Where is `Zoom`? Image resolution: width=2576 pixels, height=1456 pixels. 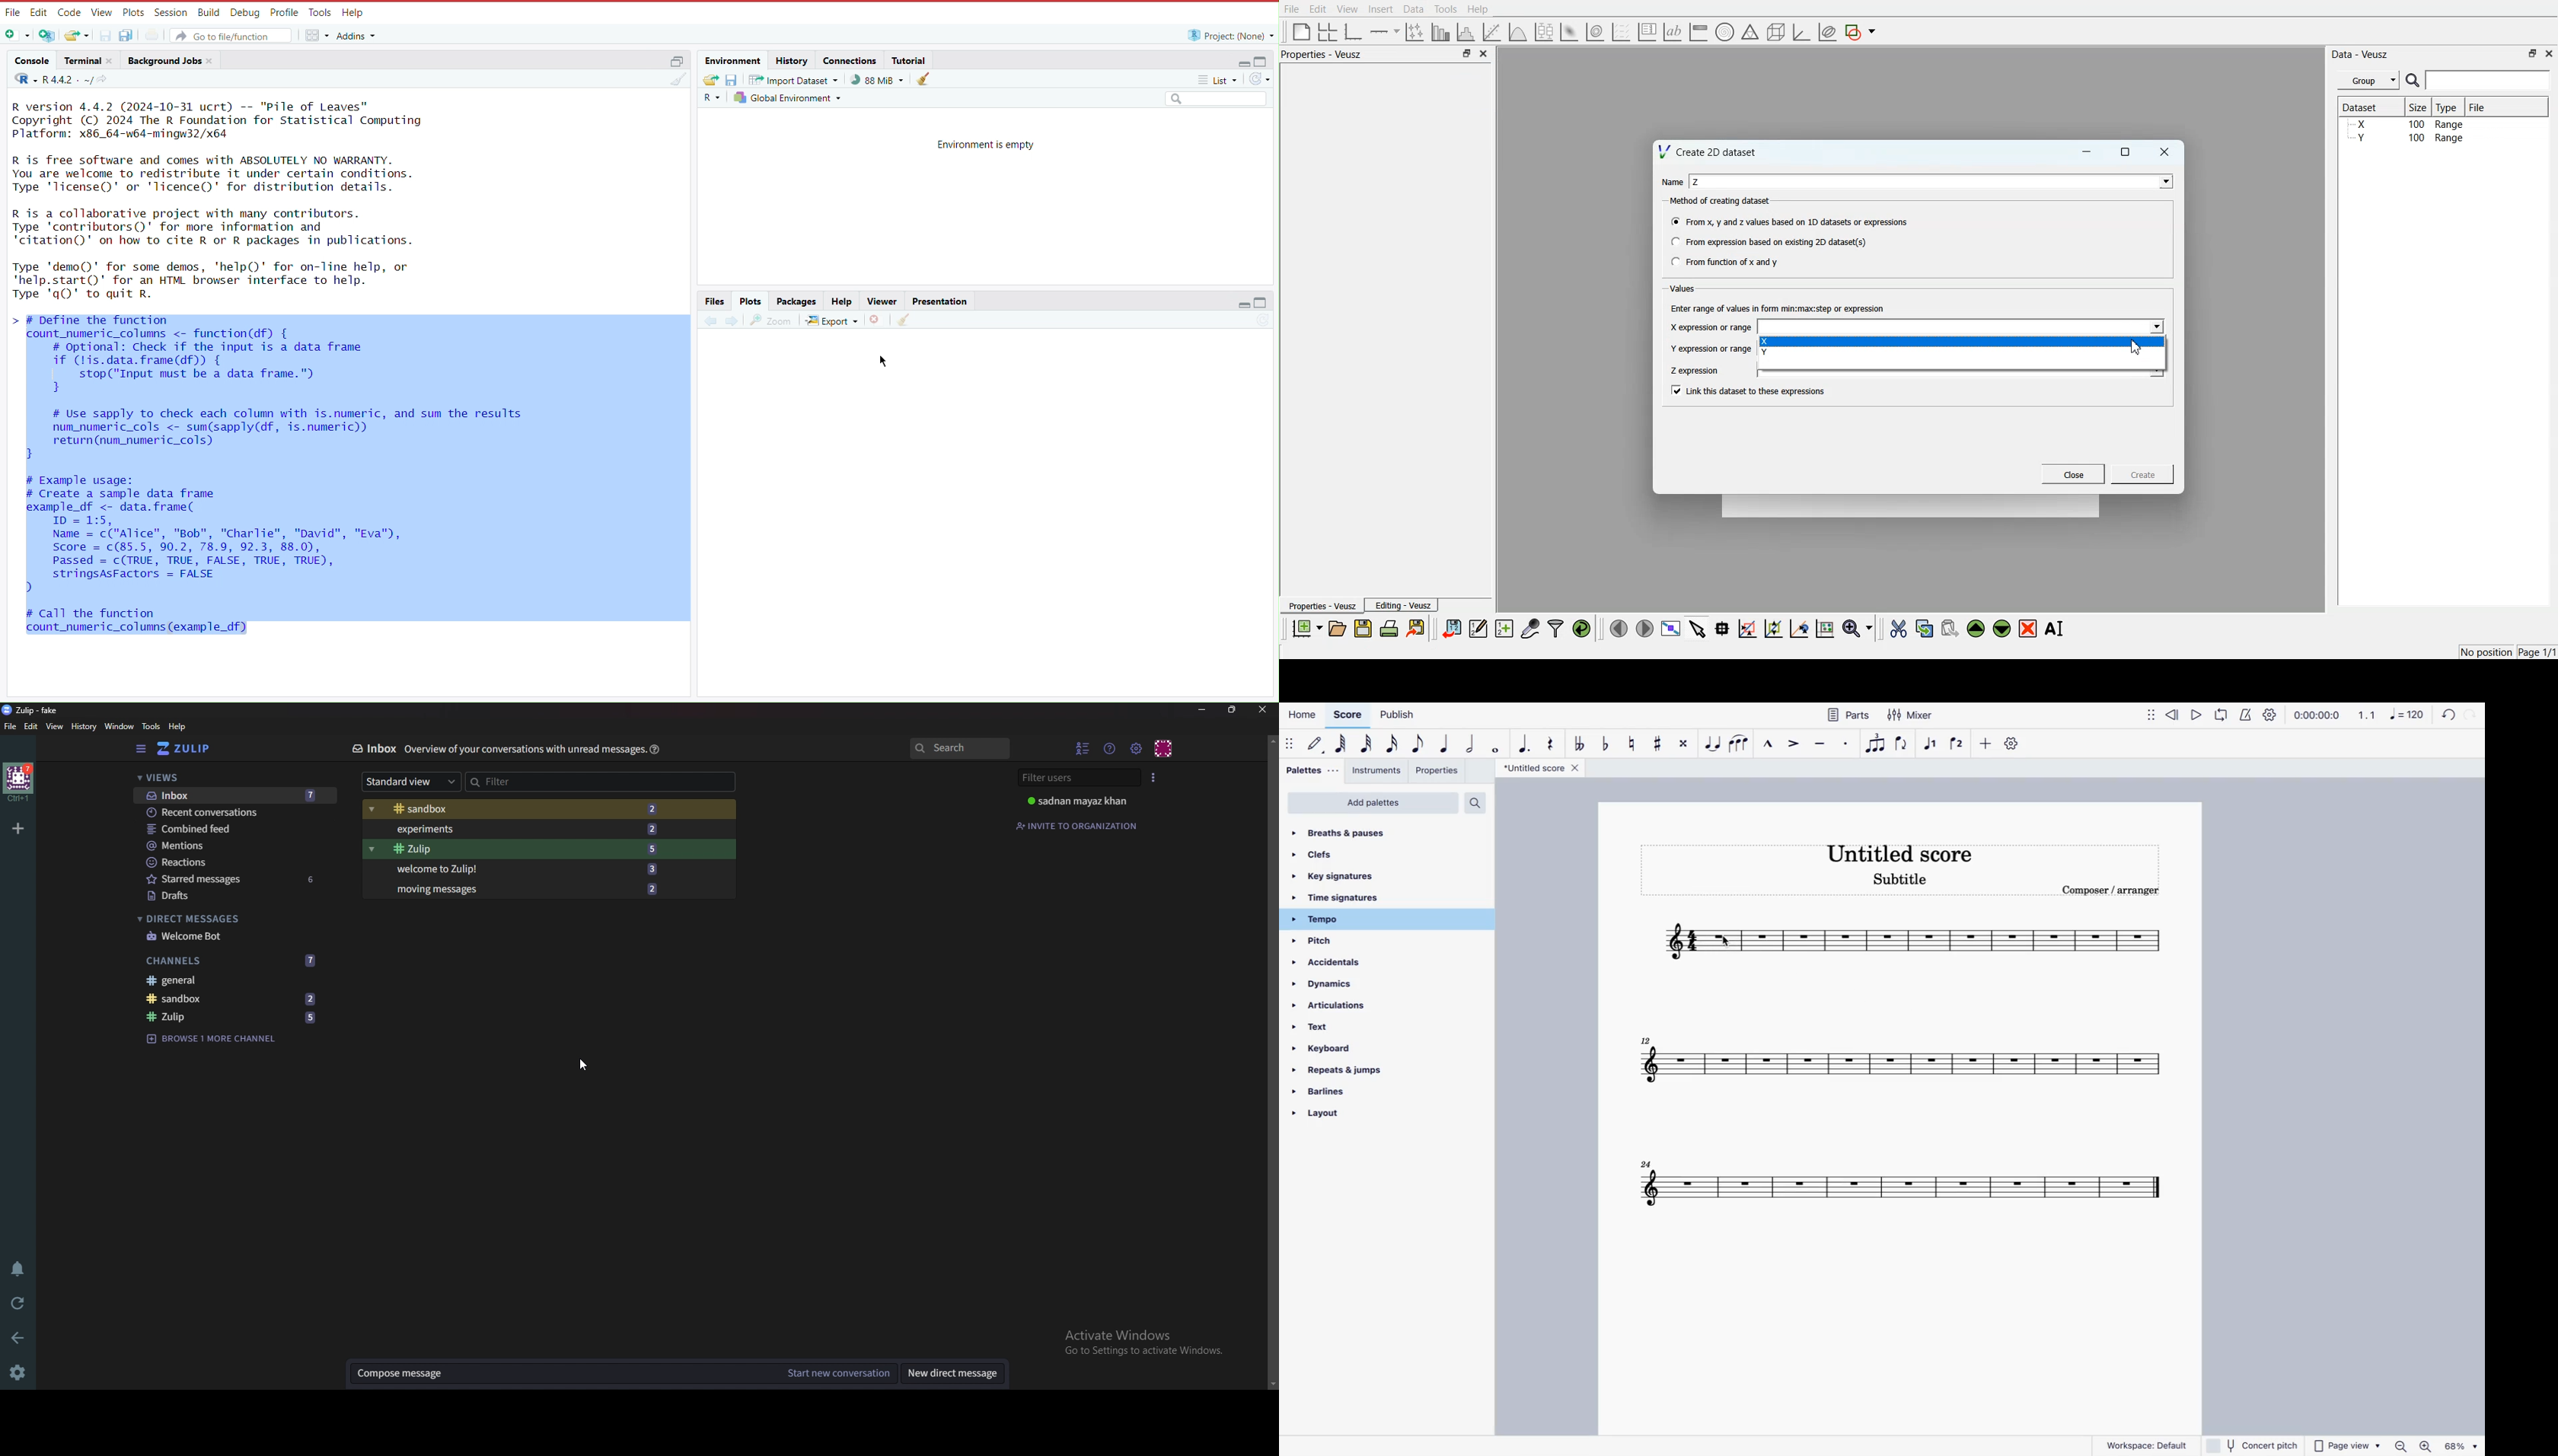 Zoom is located at coordinates (772, 318).